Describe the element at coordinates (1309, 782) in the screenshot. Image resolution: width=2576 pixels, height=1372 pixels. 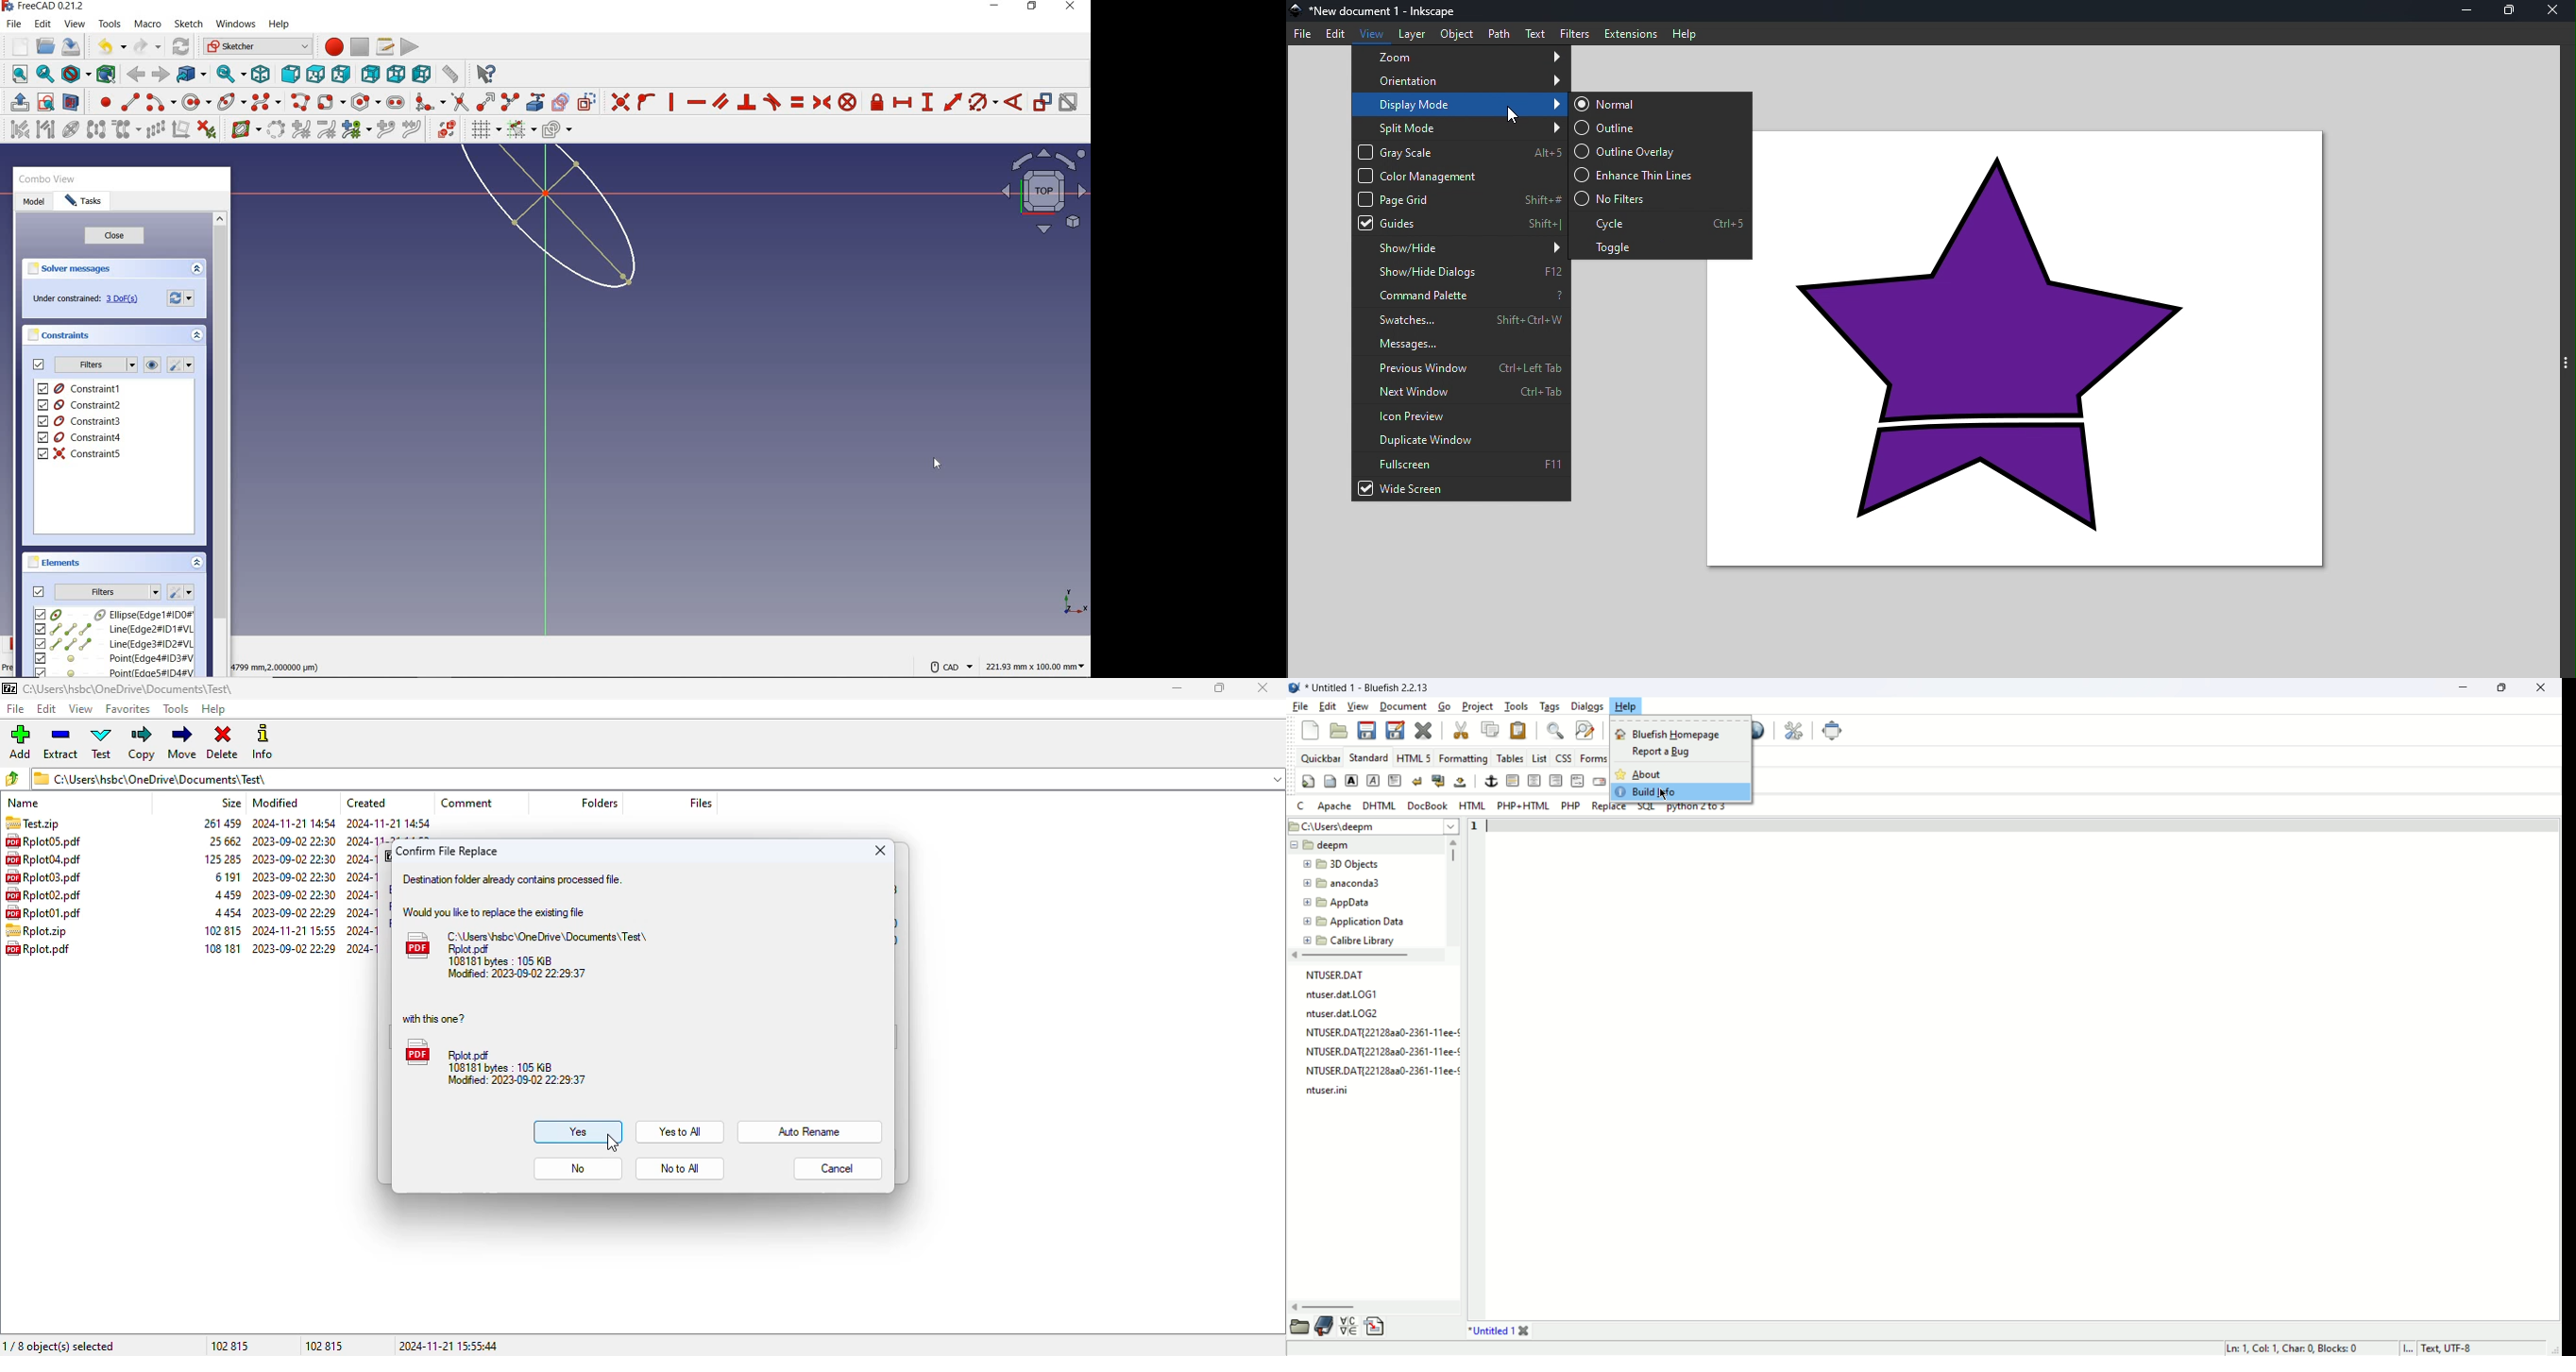
I see `quick settings` at that location.